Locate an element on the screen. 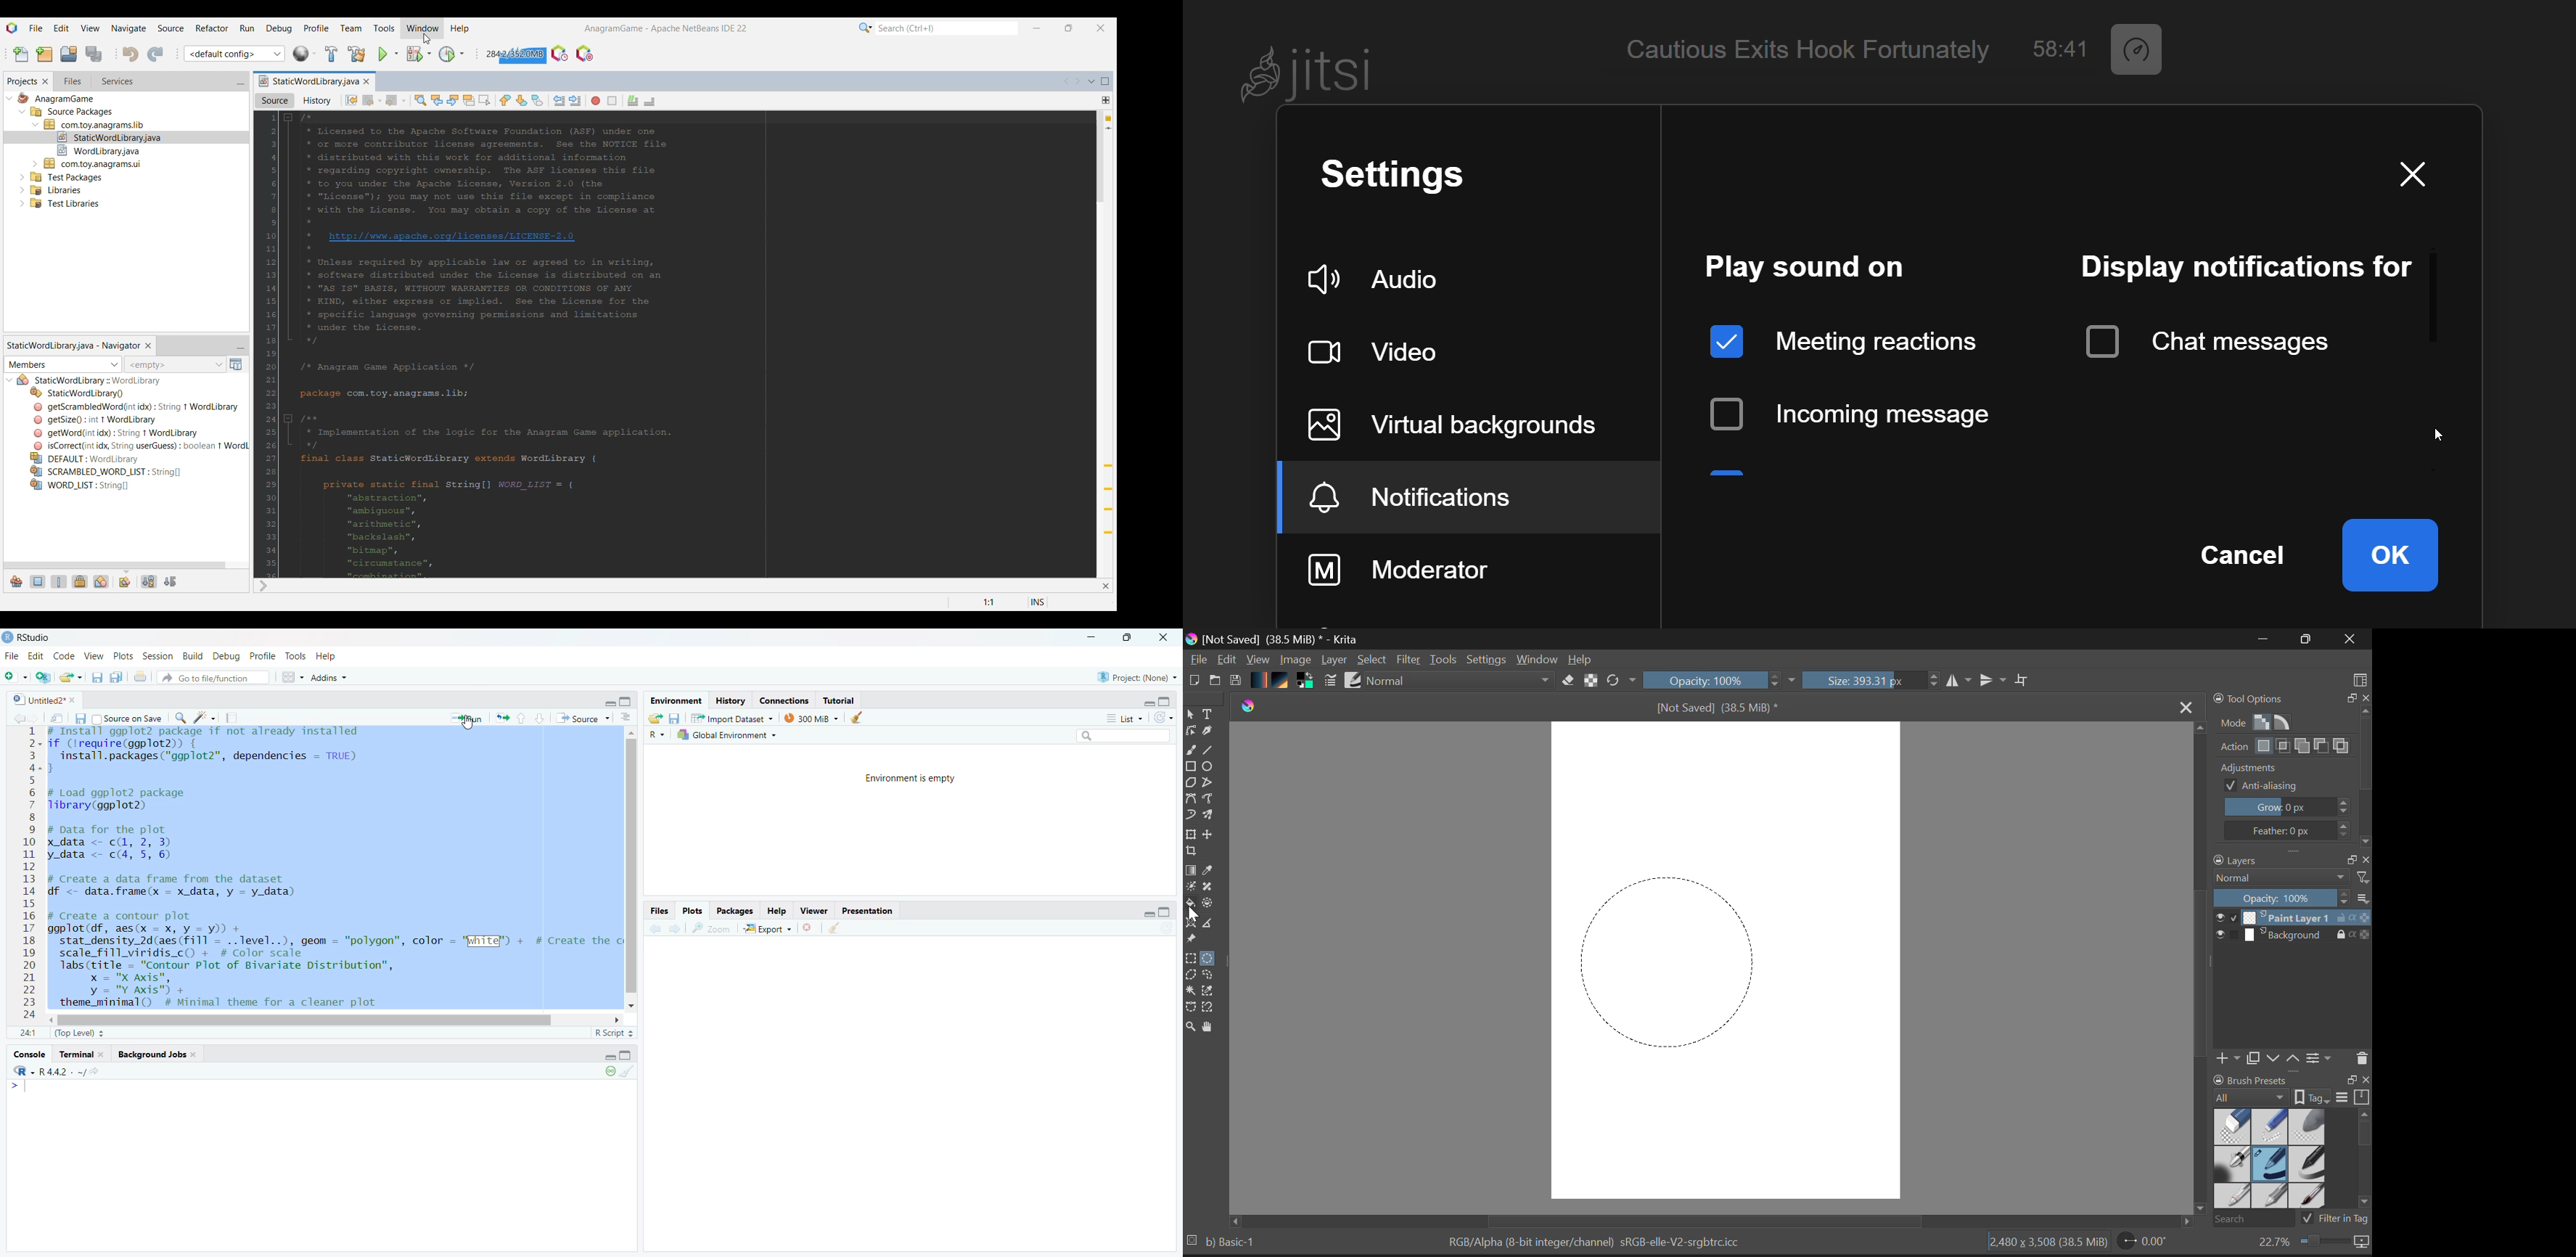 The height and width of the screenshot is (1260, 2576). Eades is located at coordinates (785, 698).